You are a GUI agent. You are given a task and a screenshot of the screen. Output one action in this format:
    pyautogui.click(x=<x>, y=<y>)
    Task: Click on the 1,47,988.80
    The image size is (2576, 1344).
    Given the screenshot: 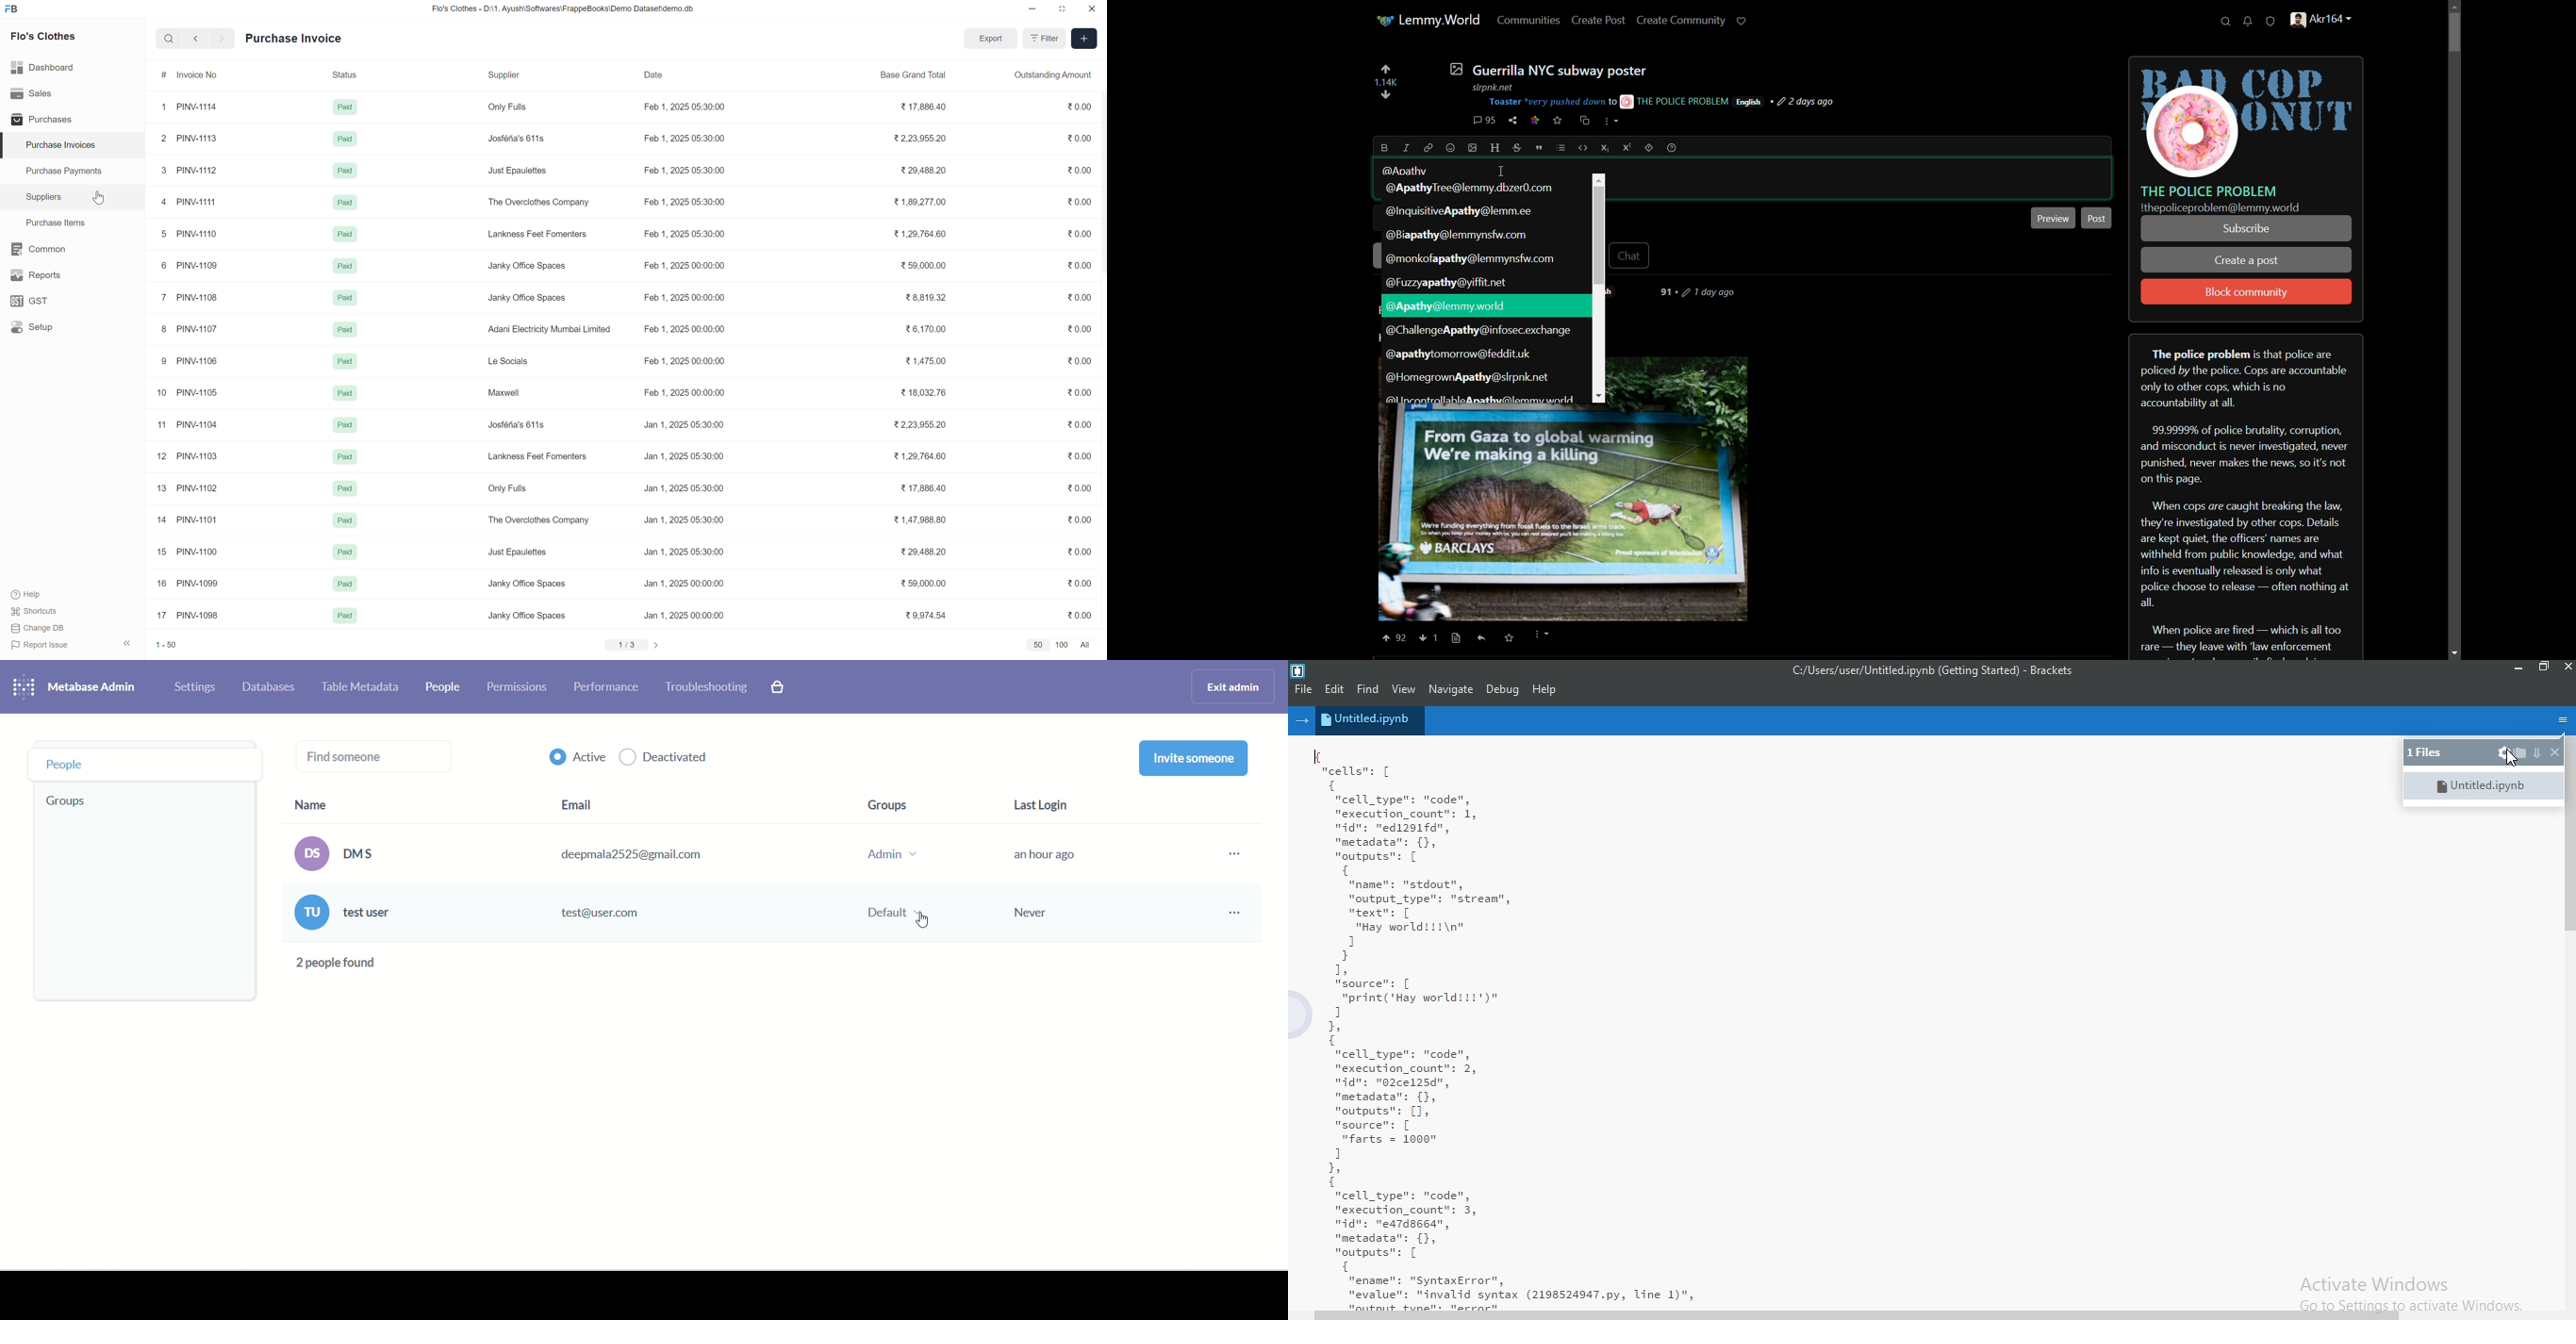 What is the action you would take?
    pyautogui.click(x=920, y=519)
    